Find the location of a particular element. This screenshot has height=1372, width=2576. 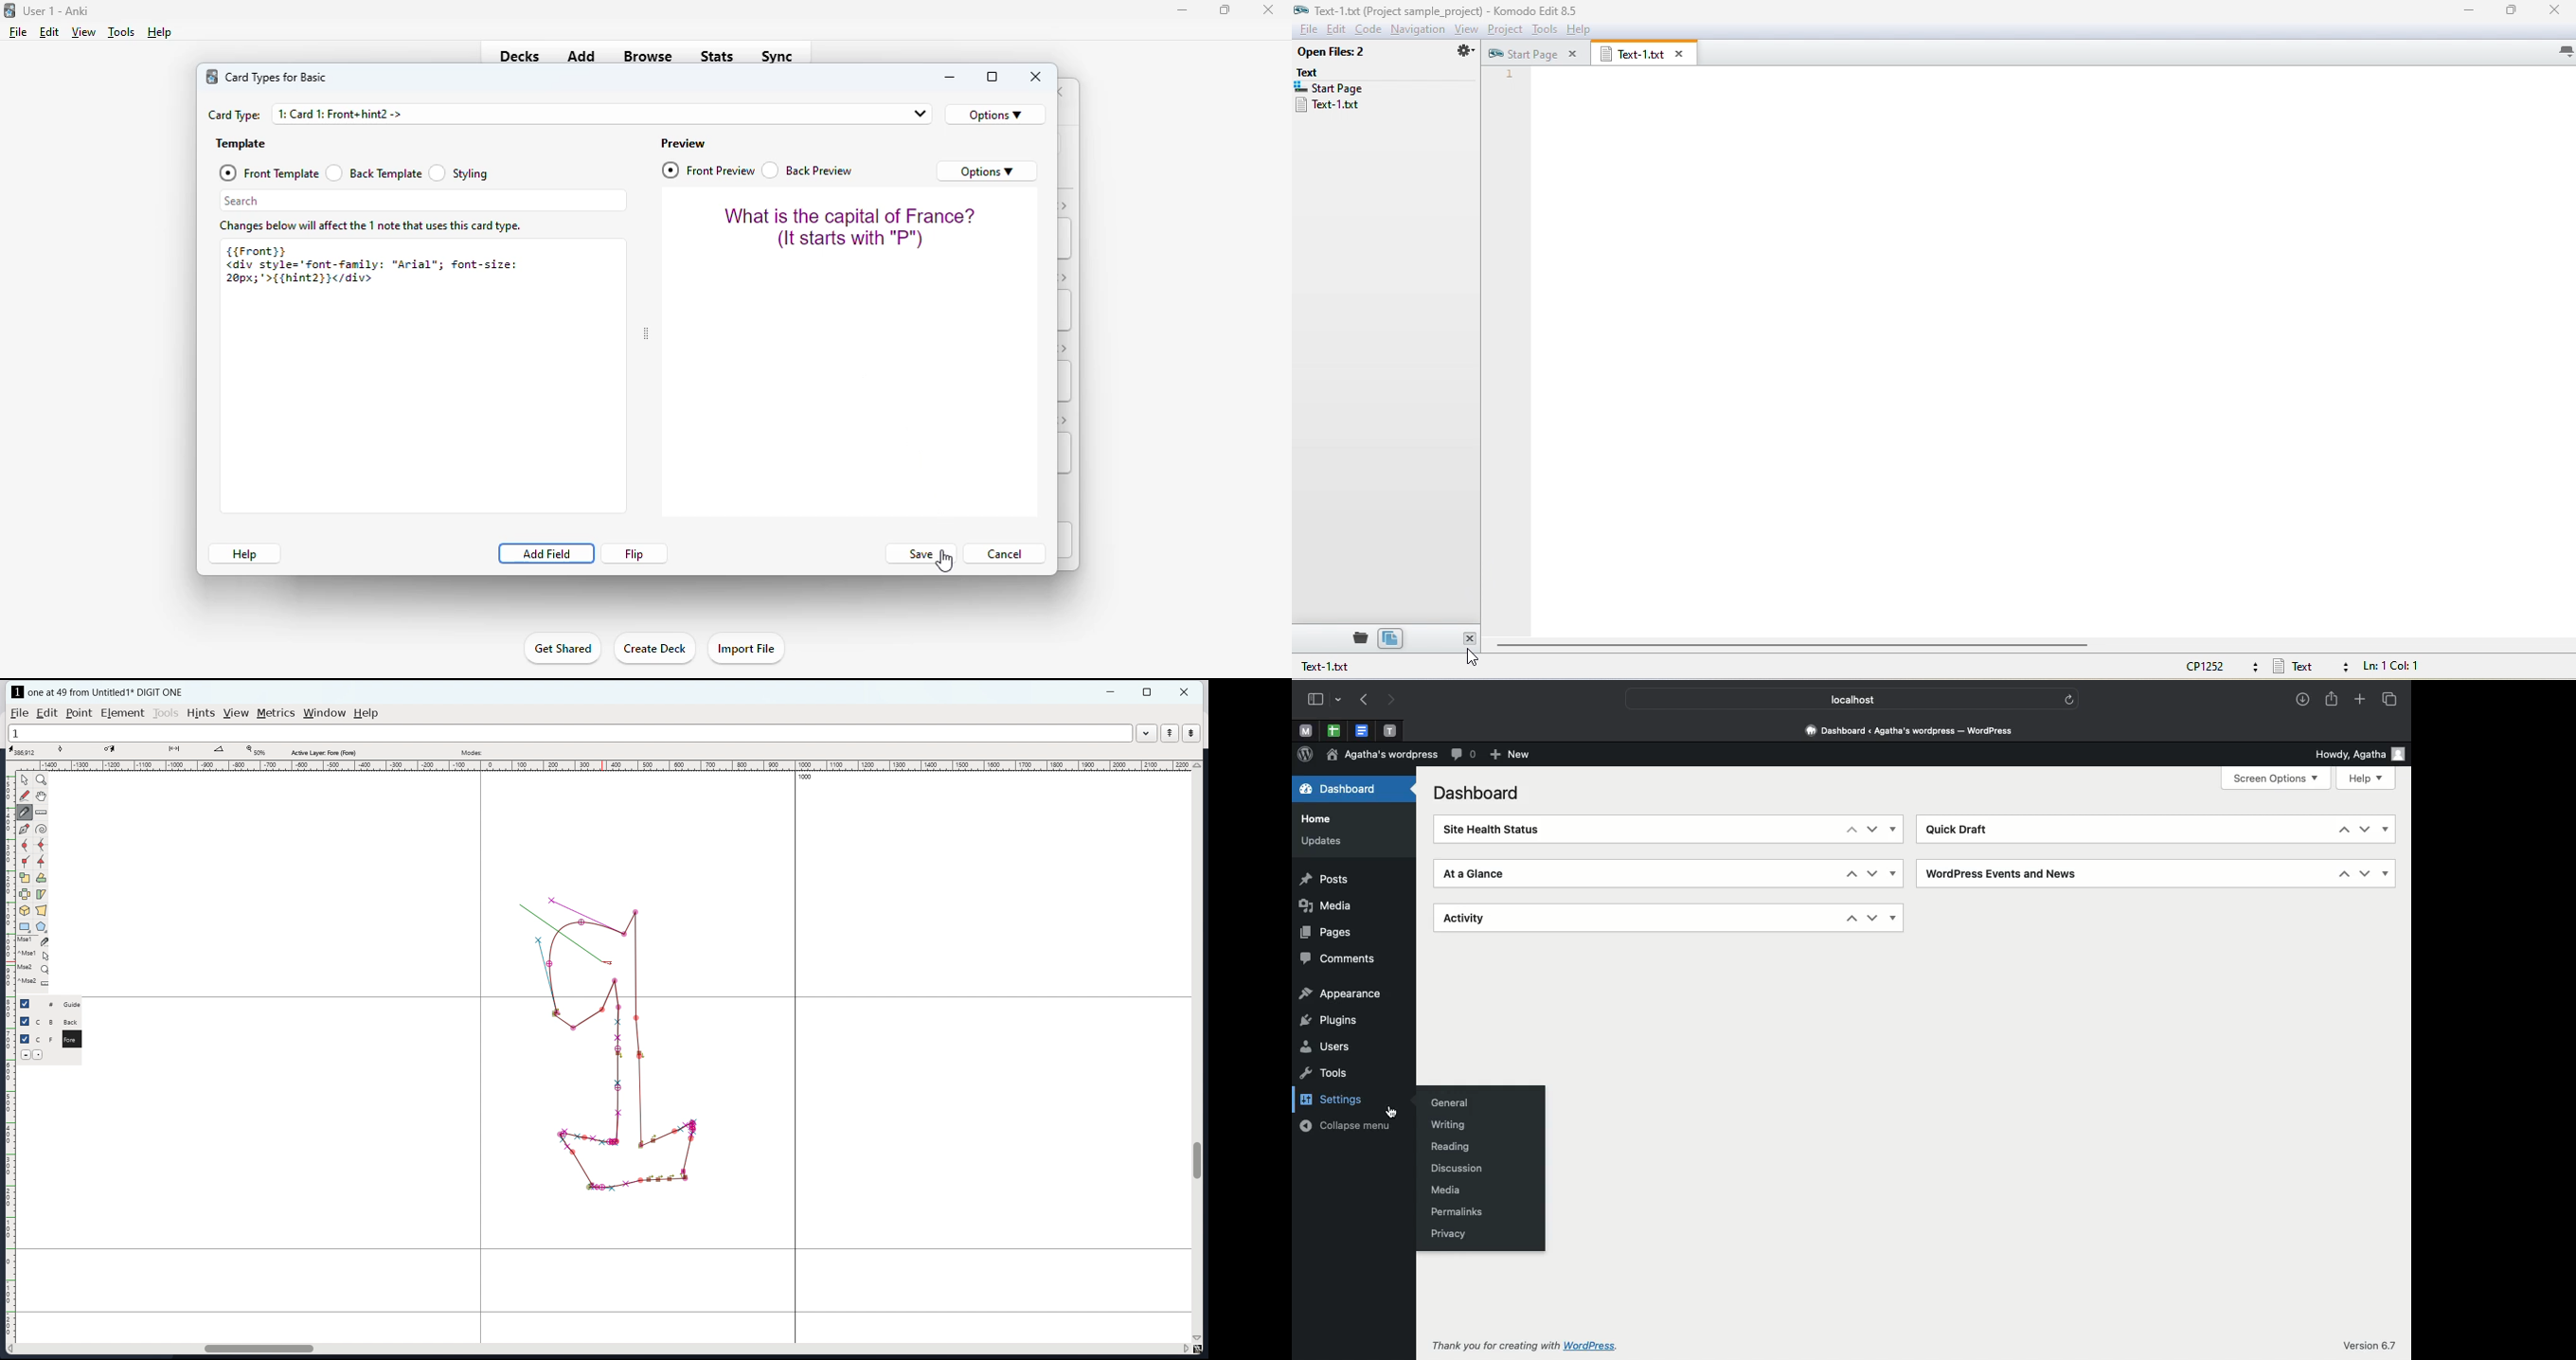

stats is located at coordinates (718, 56).